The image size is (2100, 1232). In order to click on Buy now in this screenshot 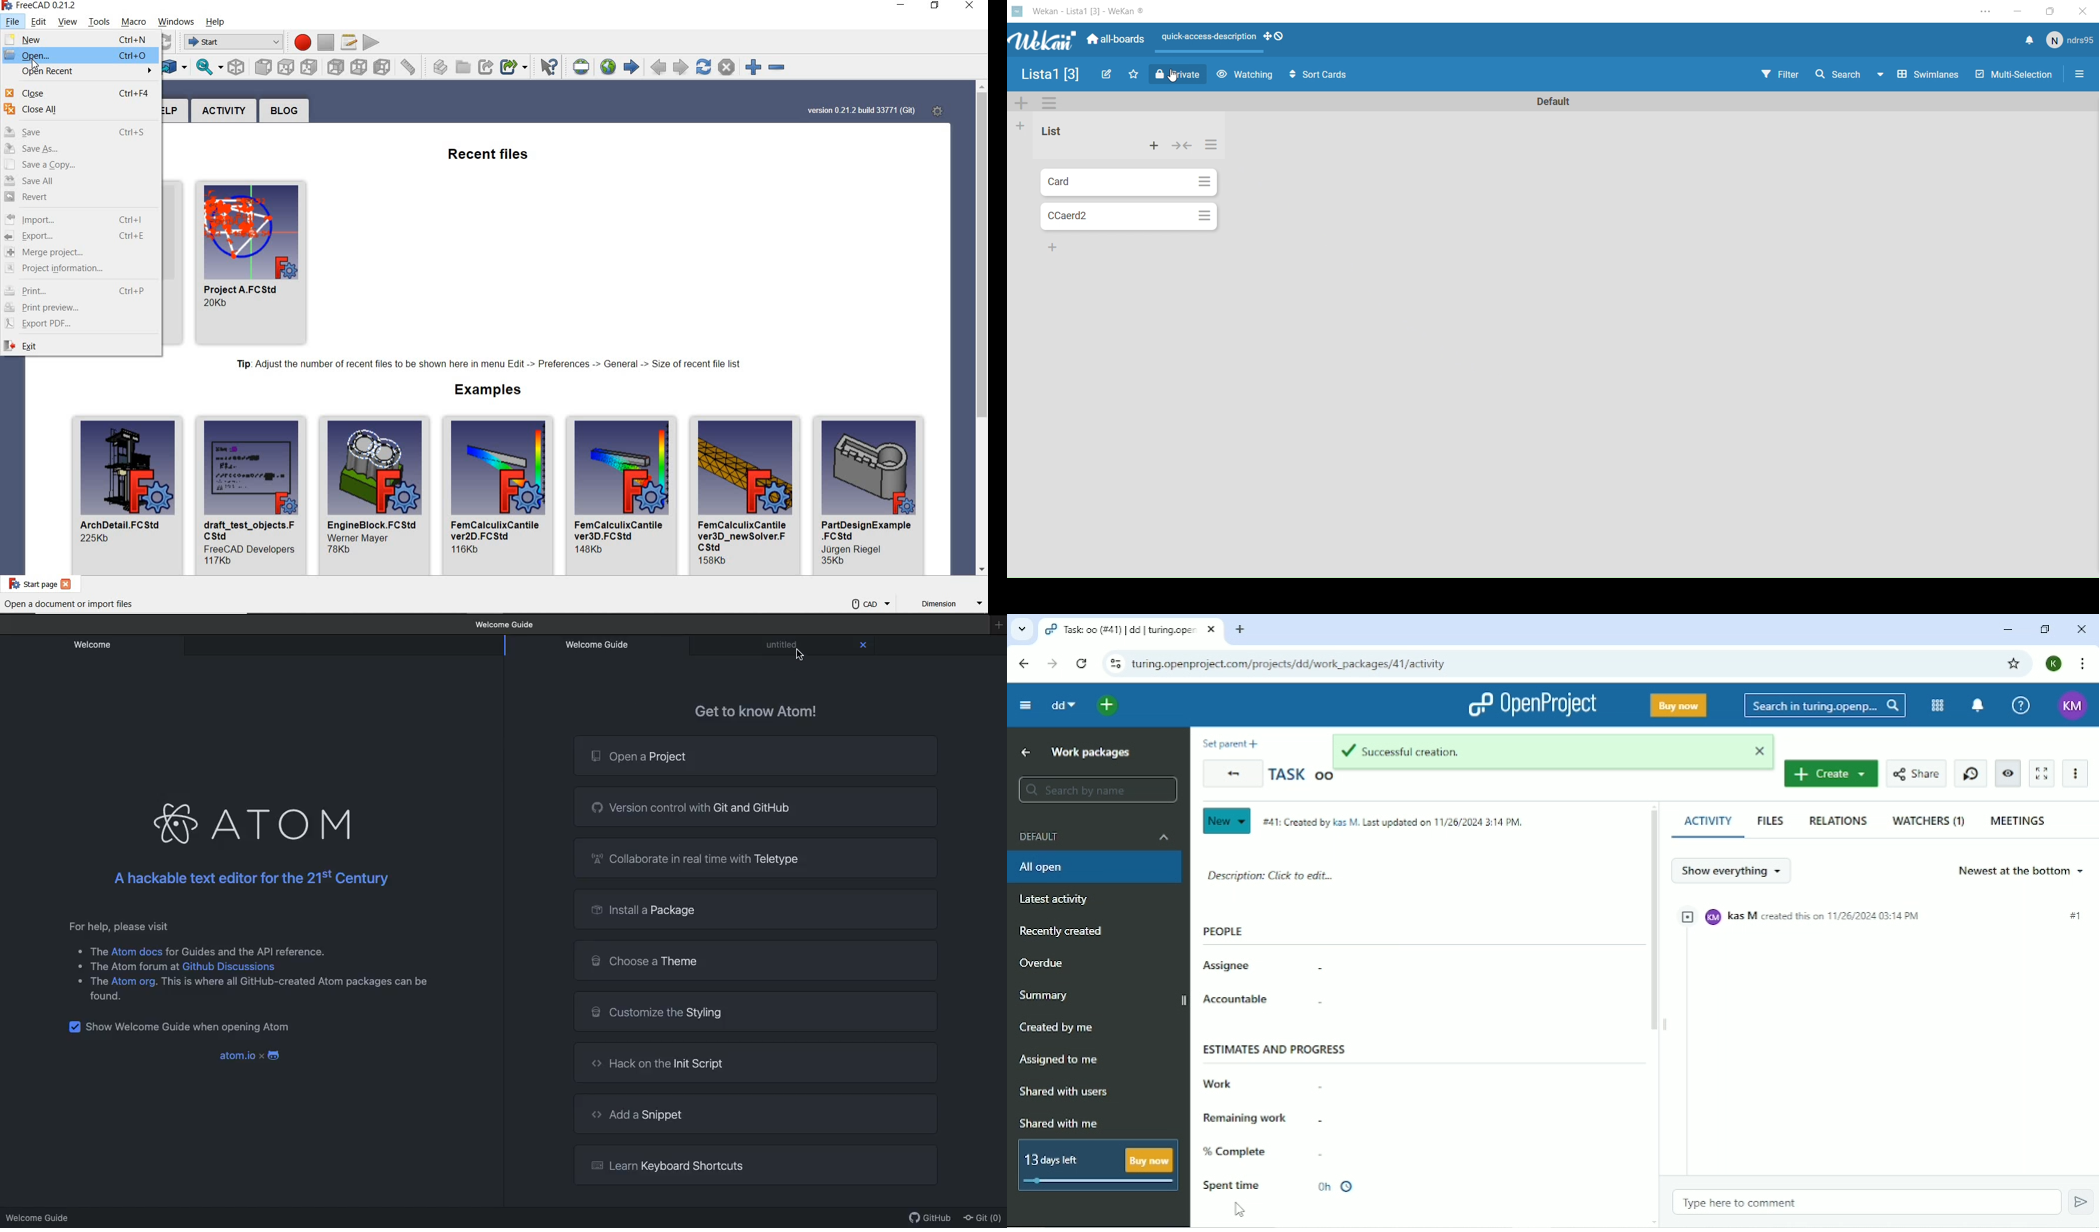, I will do `click(1678, 706)`.